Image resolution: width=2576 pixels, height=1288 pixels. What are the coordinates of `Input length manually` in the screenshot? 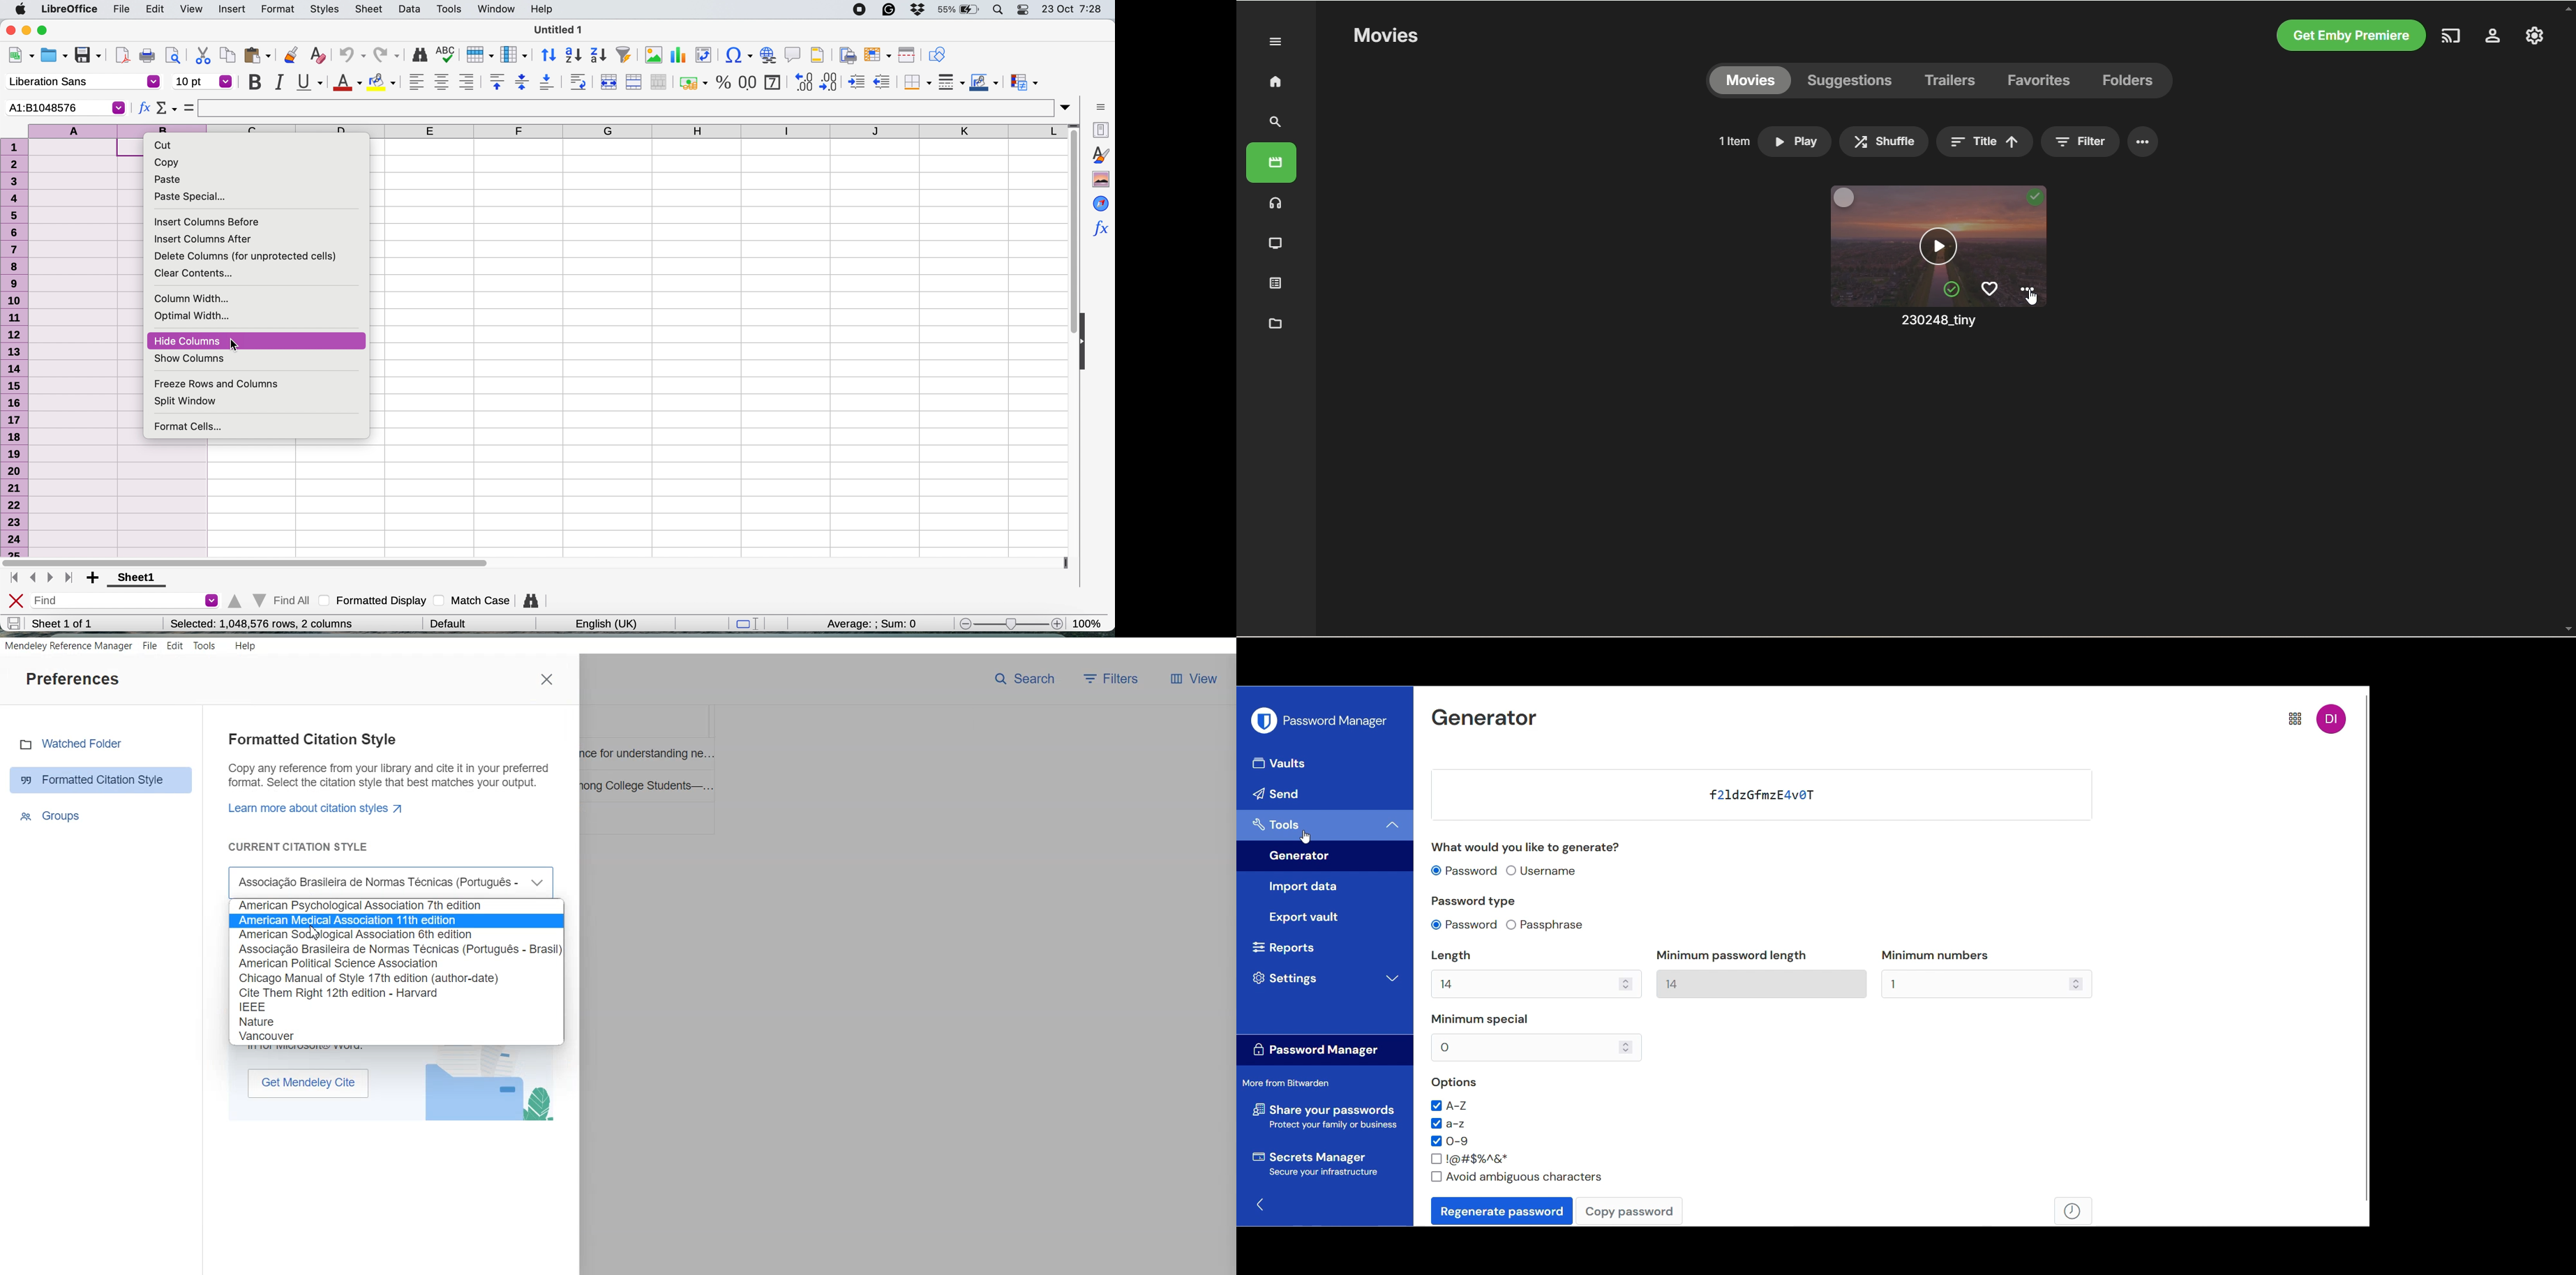 It's located at (1525, 984).